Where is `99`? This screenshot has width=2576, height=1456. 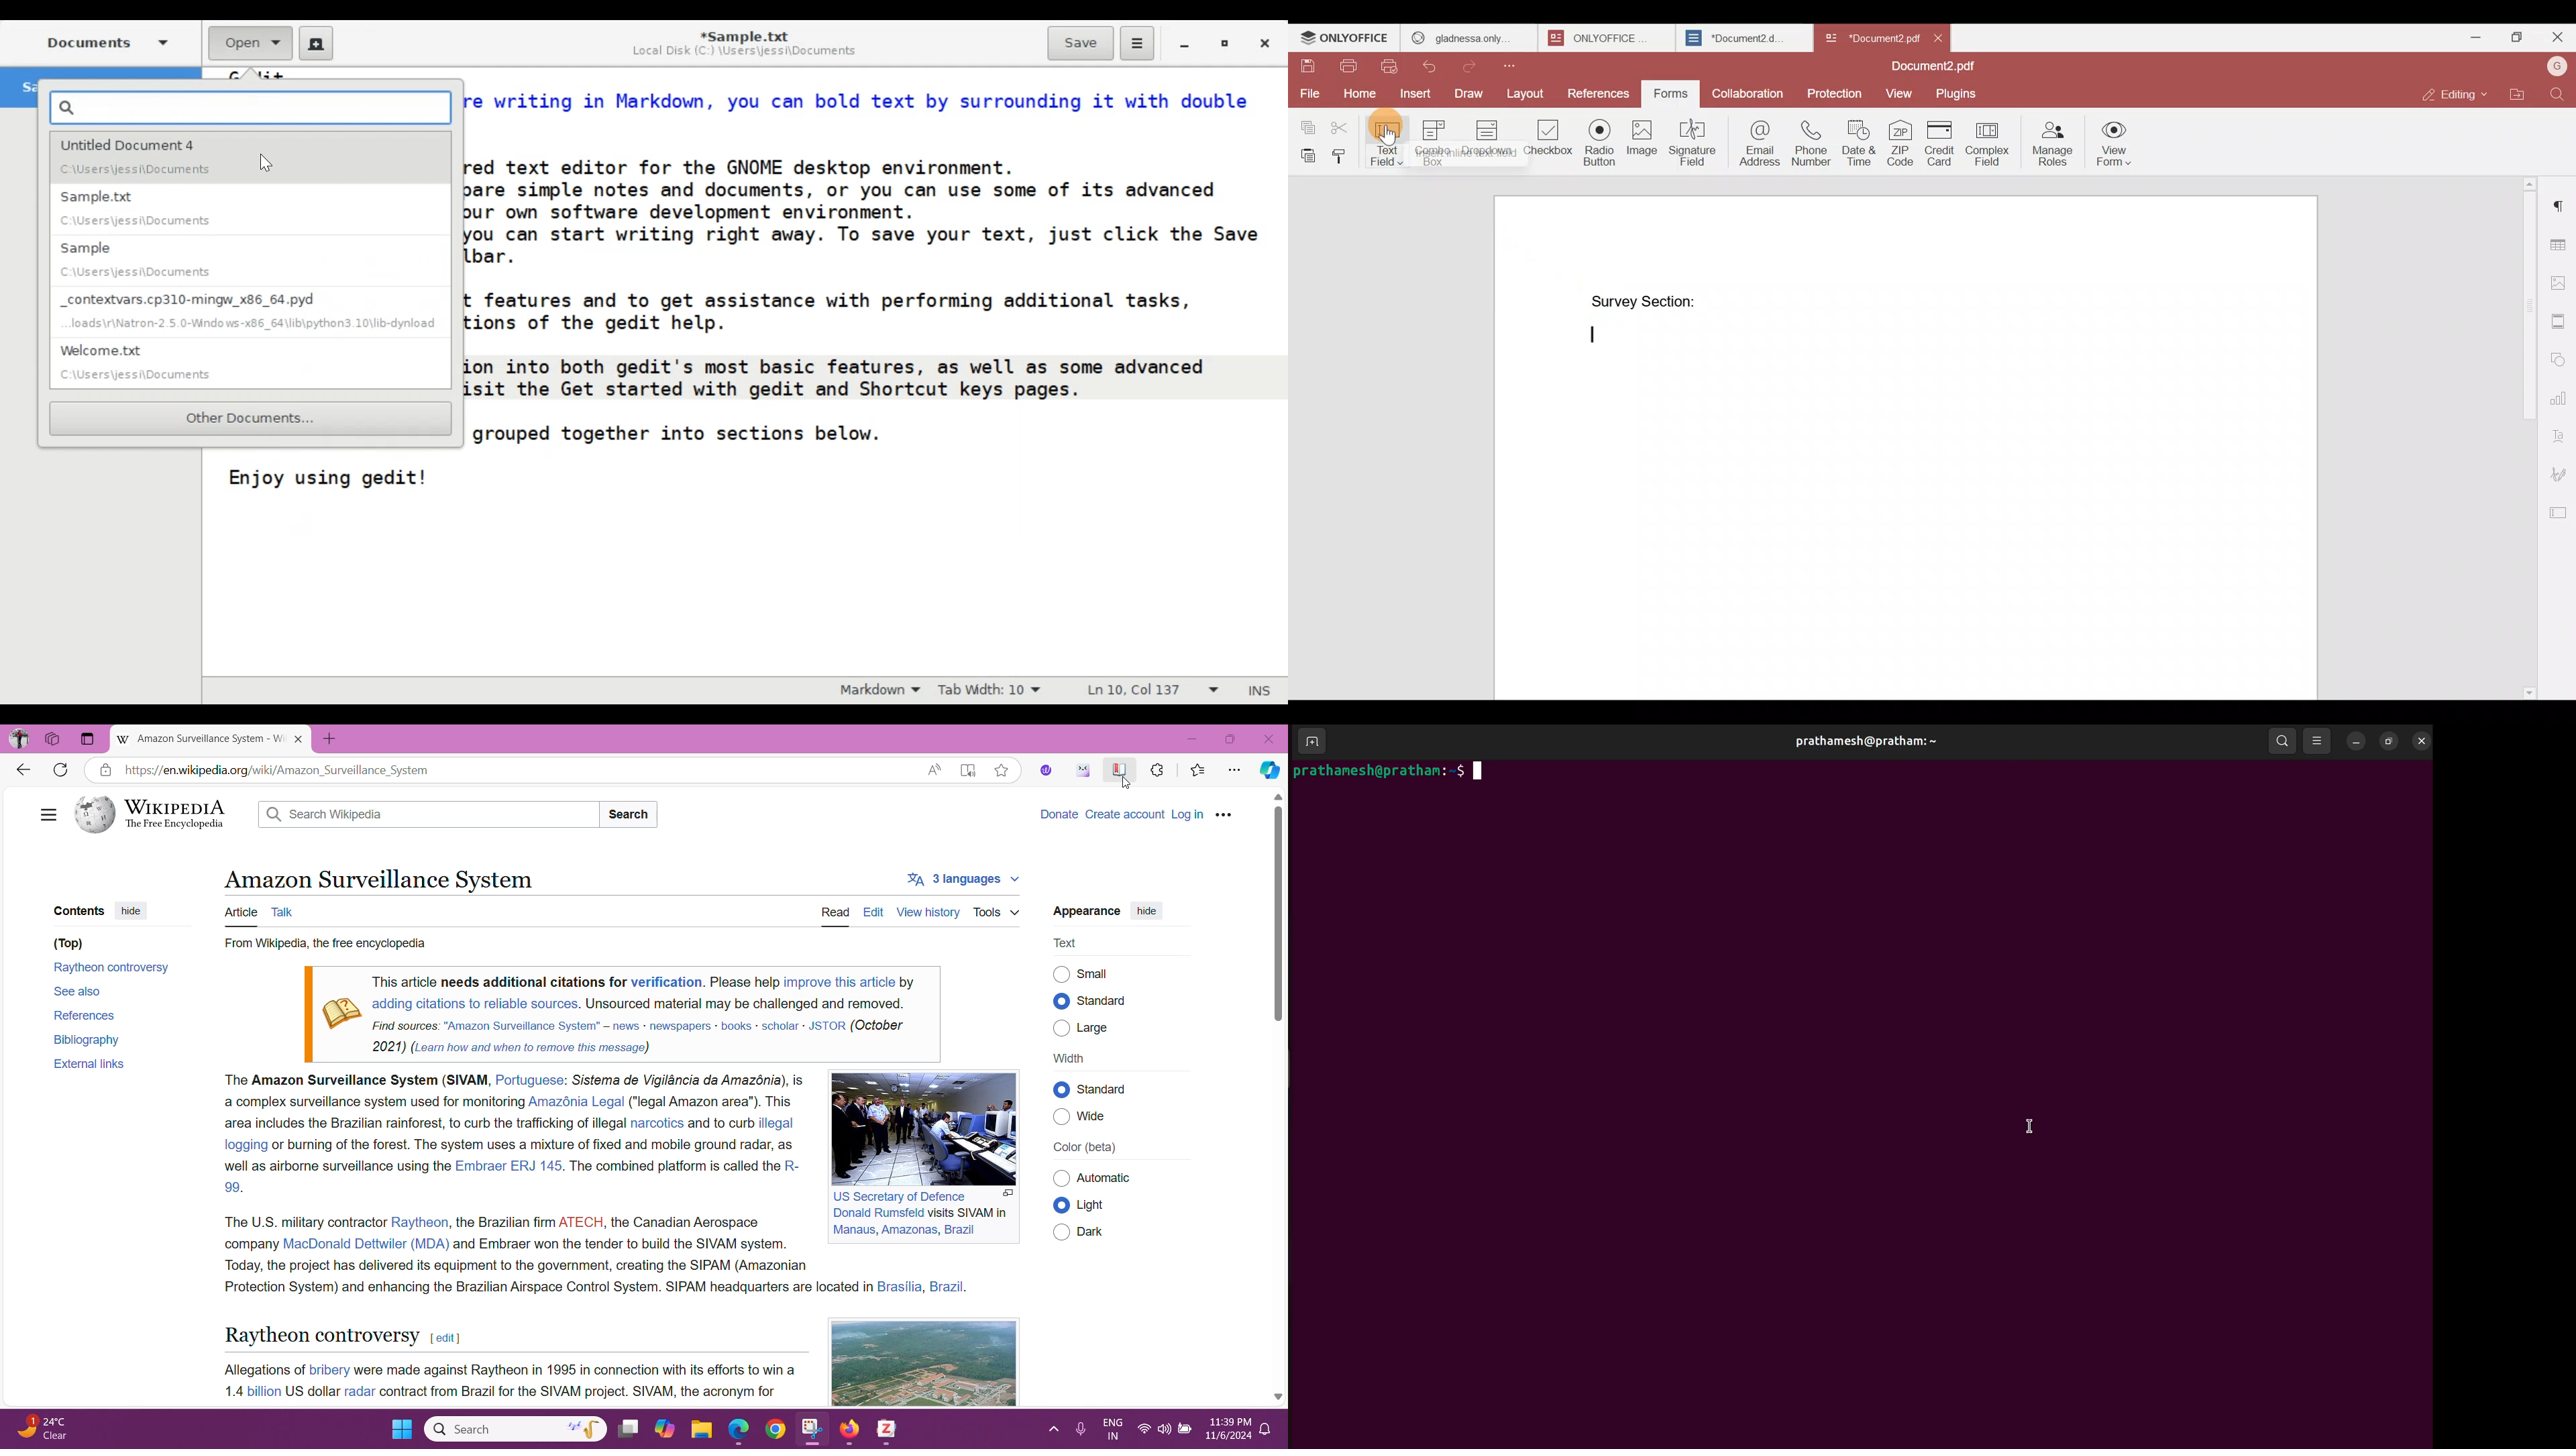
99 is located at coordinates (232, 1187).